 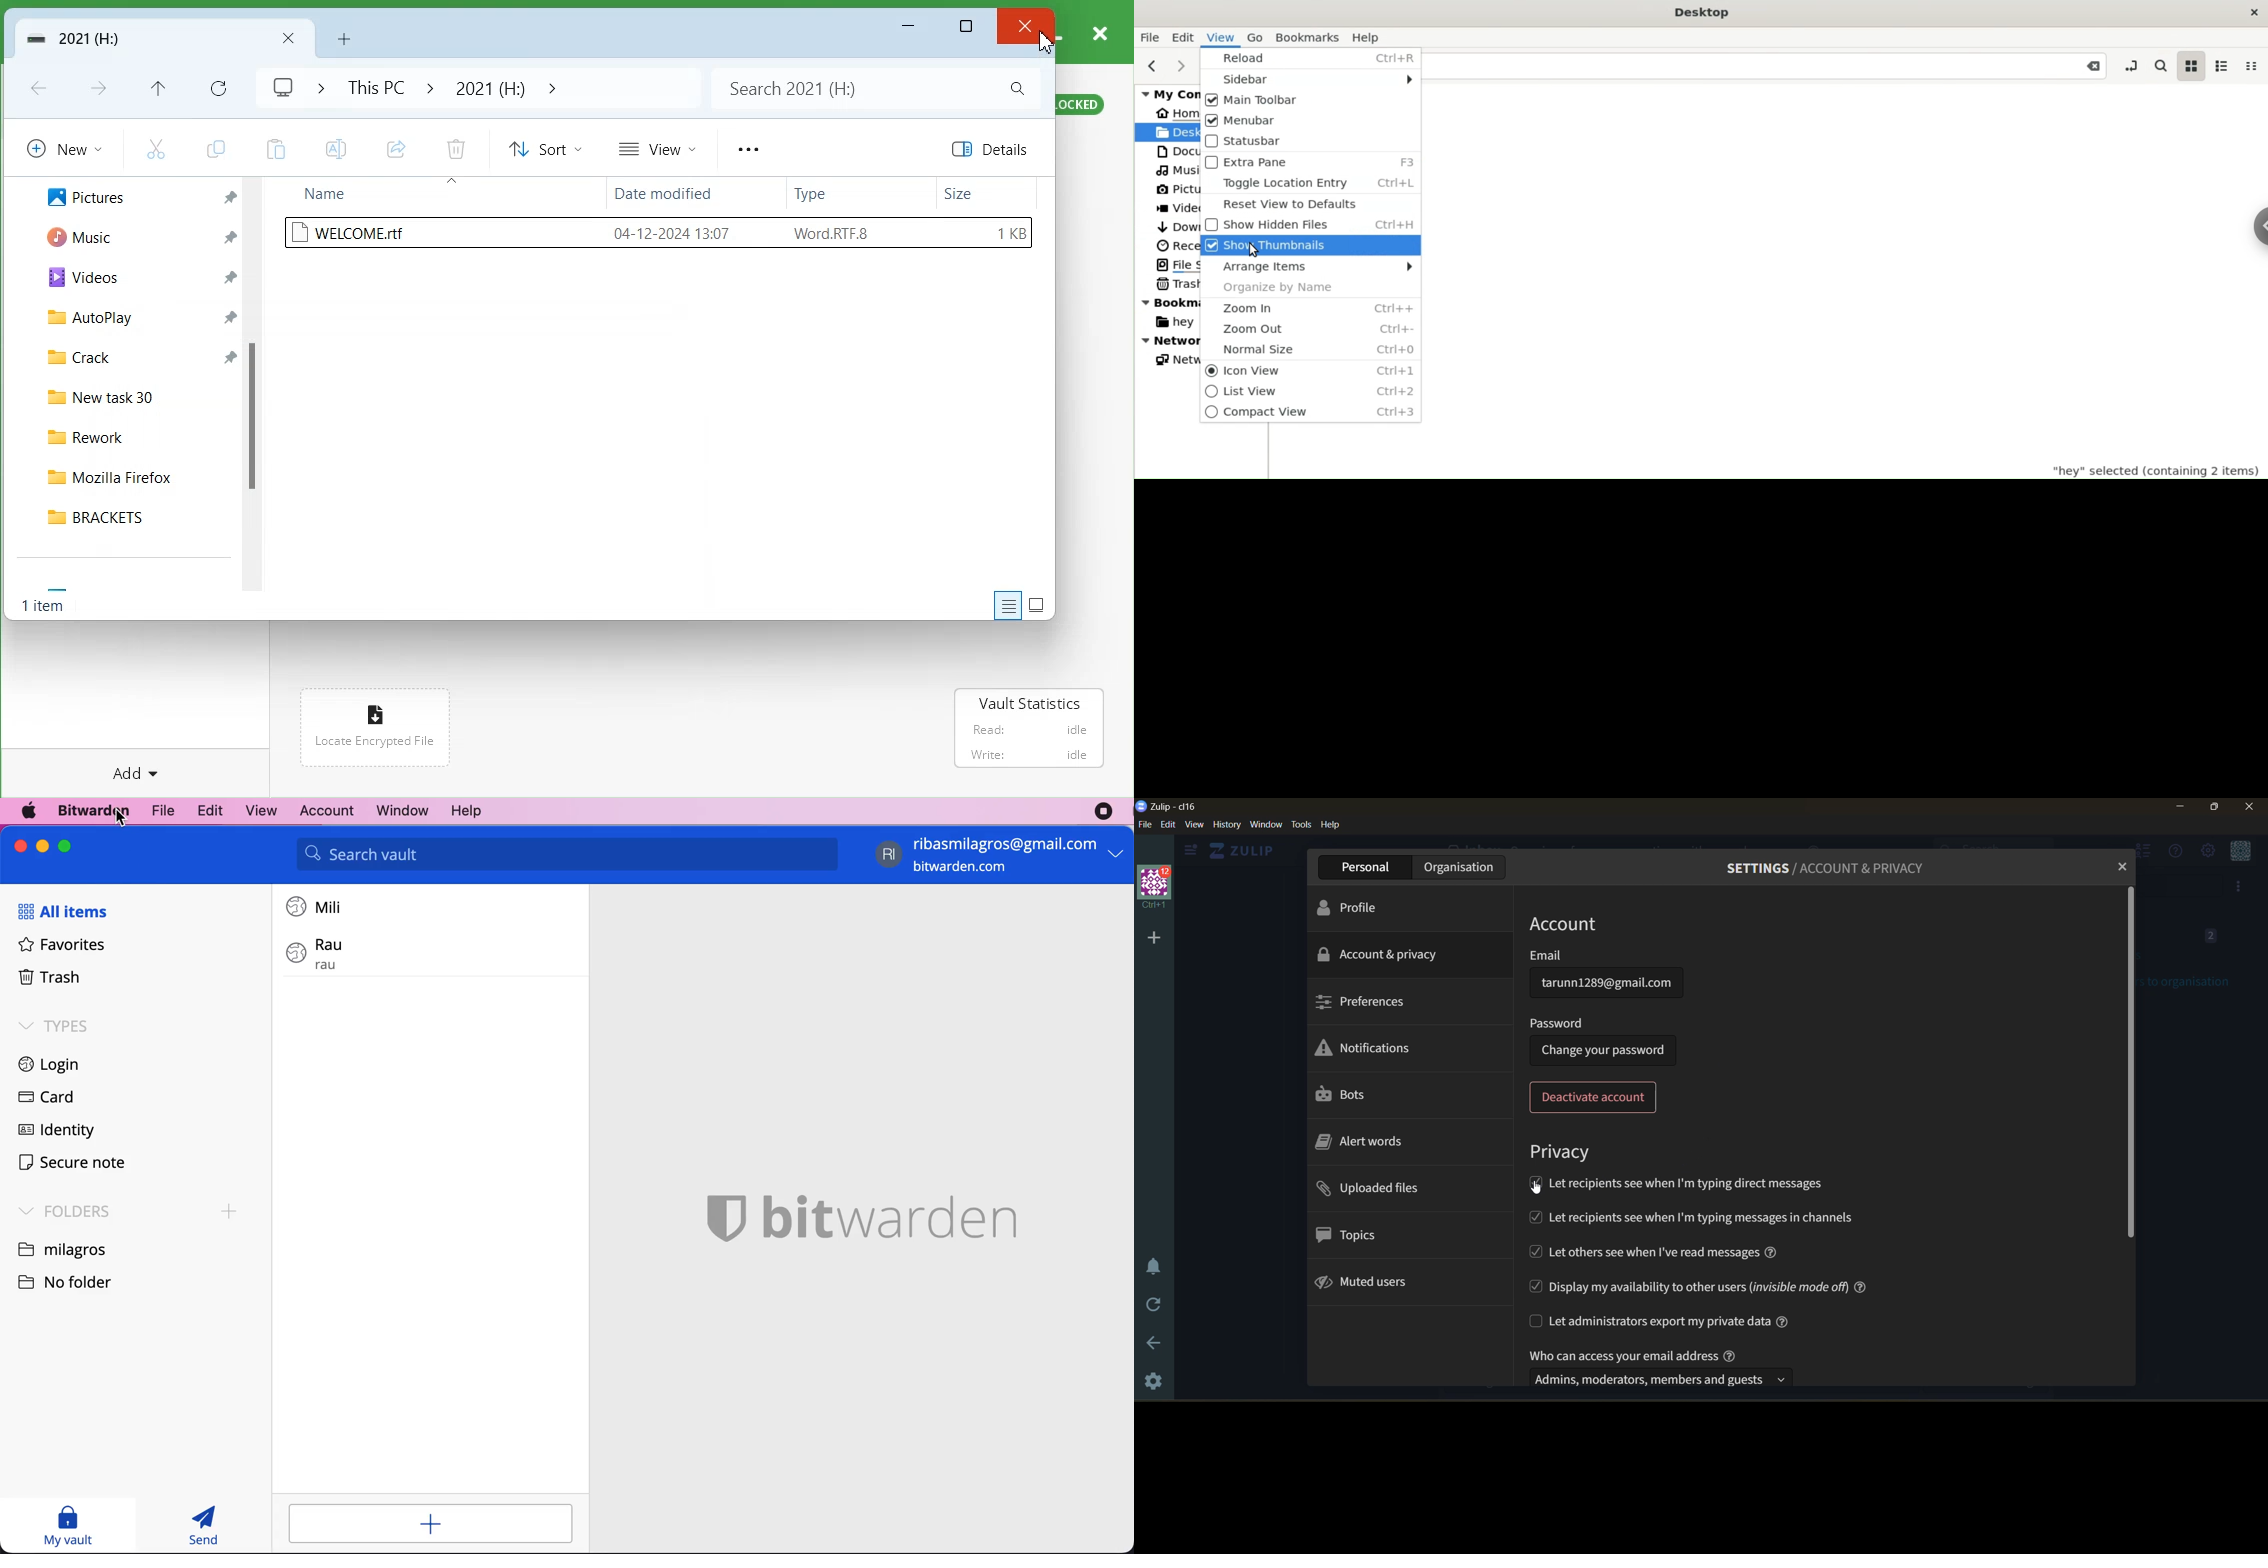 What do you see at coordinates (1144, 826) in the screenshot?
I see `file` at bounding box center [1144, 826].